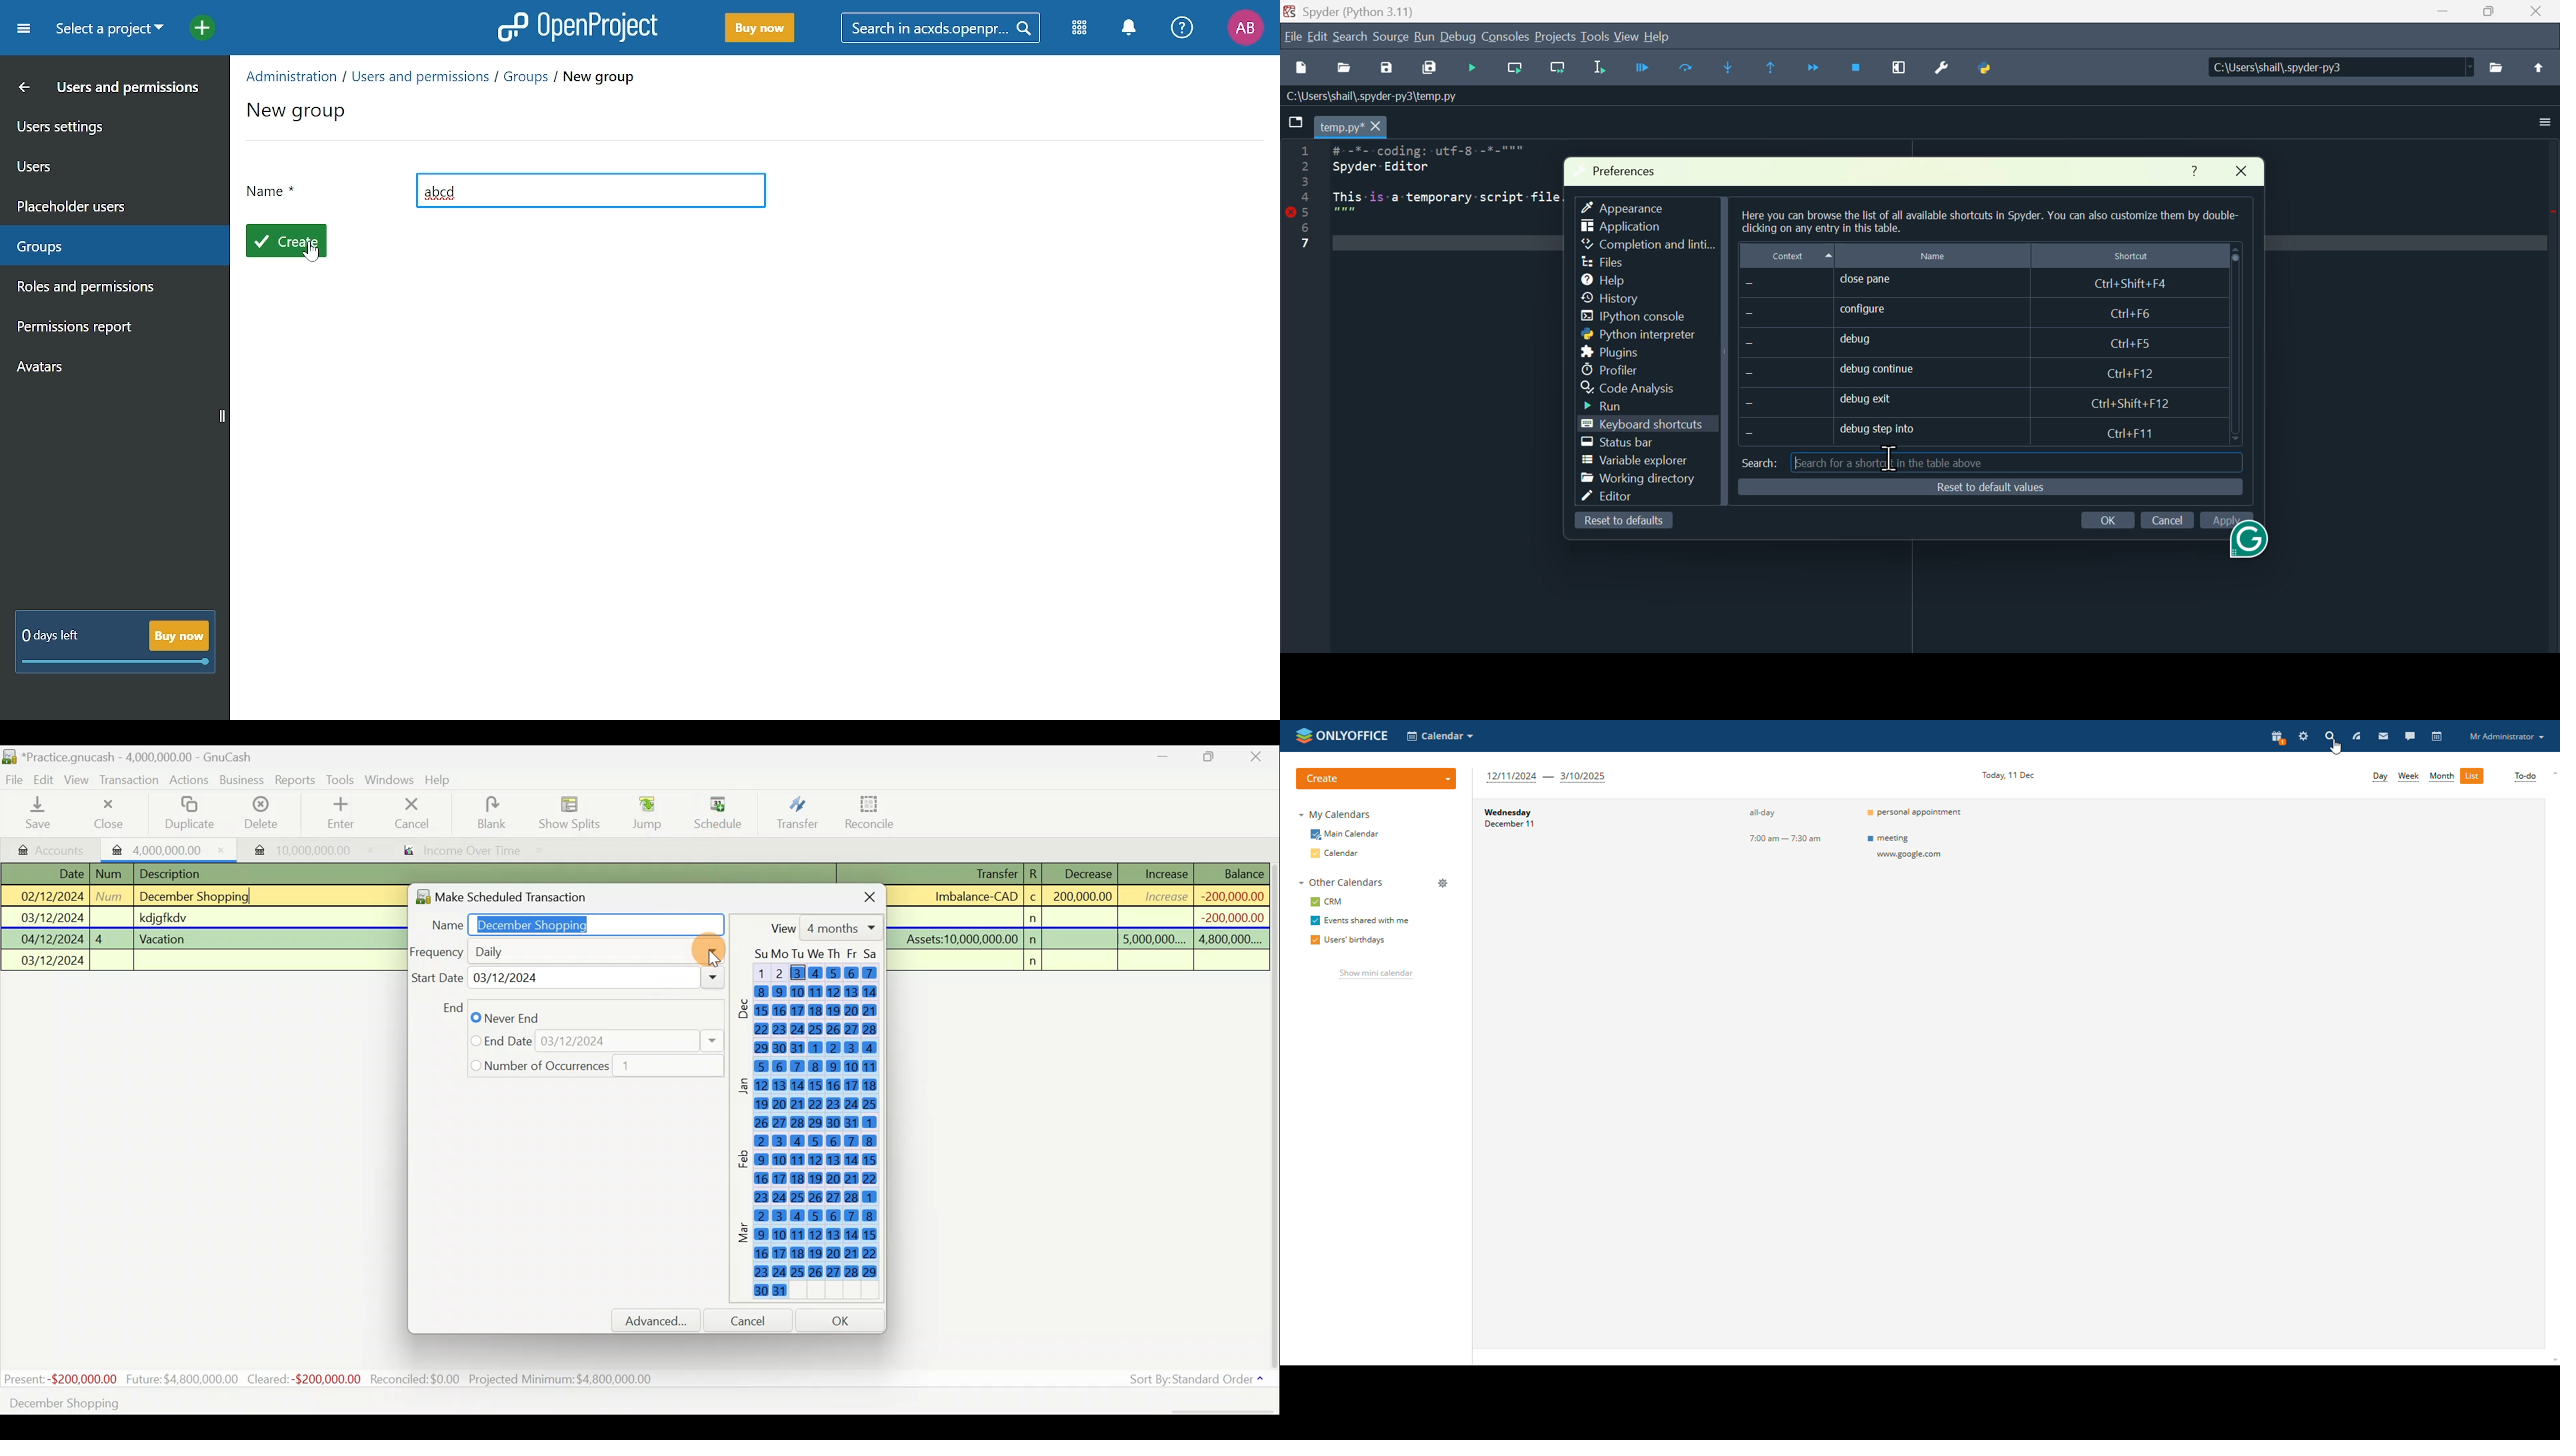 The image size is (2576, 1456). I want to click on I python consol, so click(1629, 318).